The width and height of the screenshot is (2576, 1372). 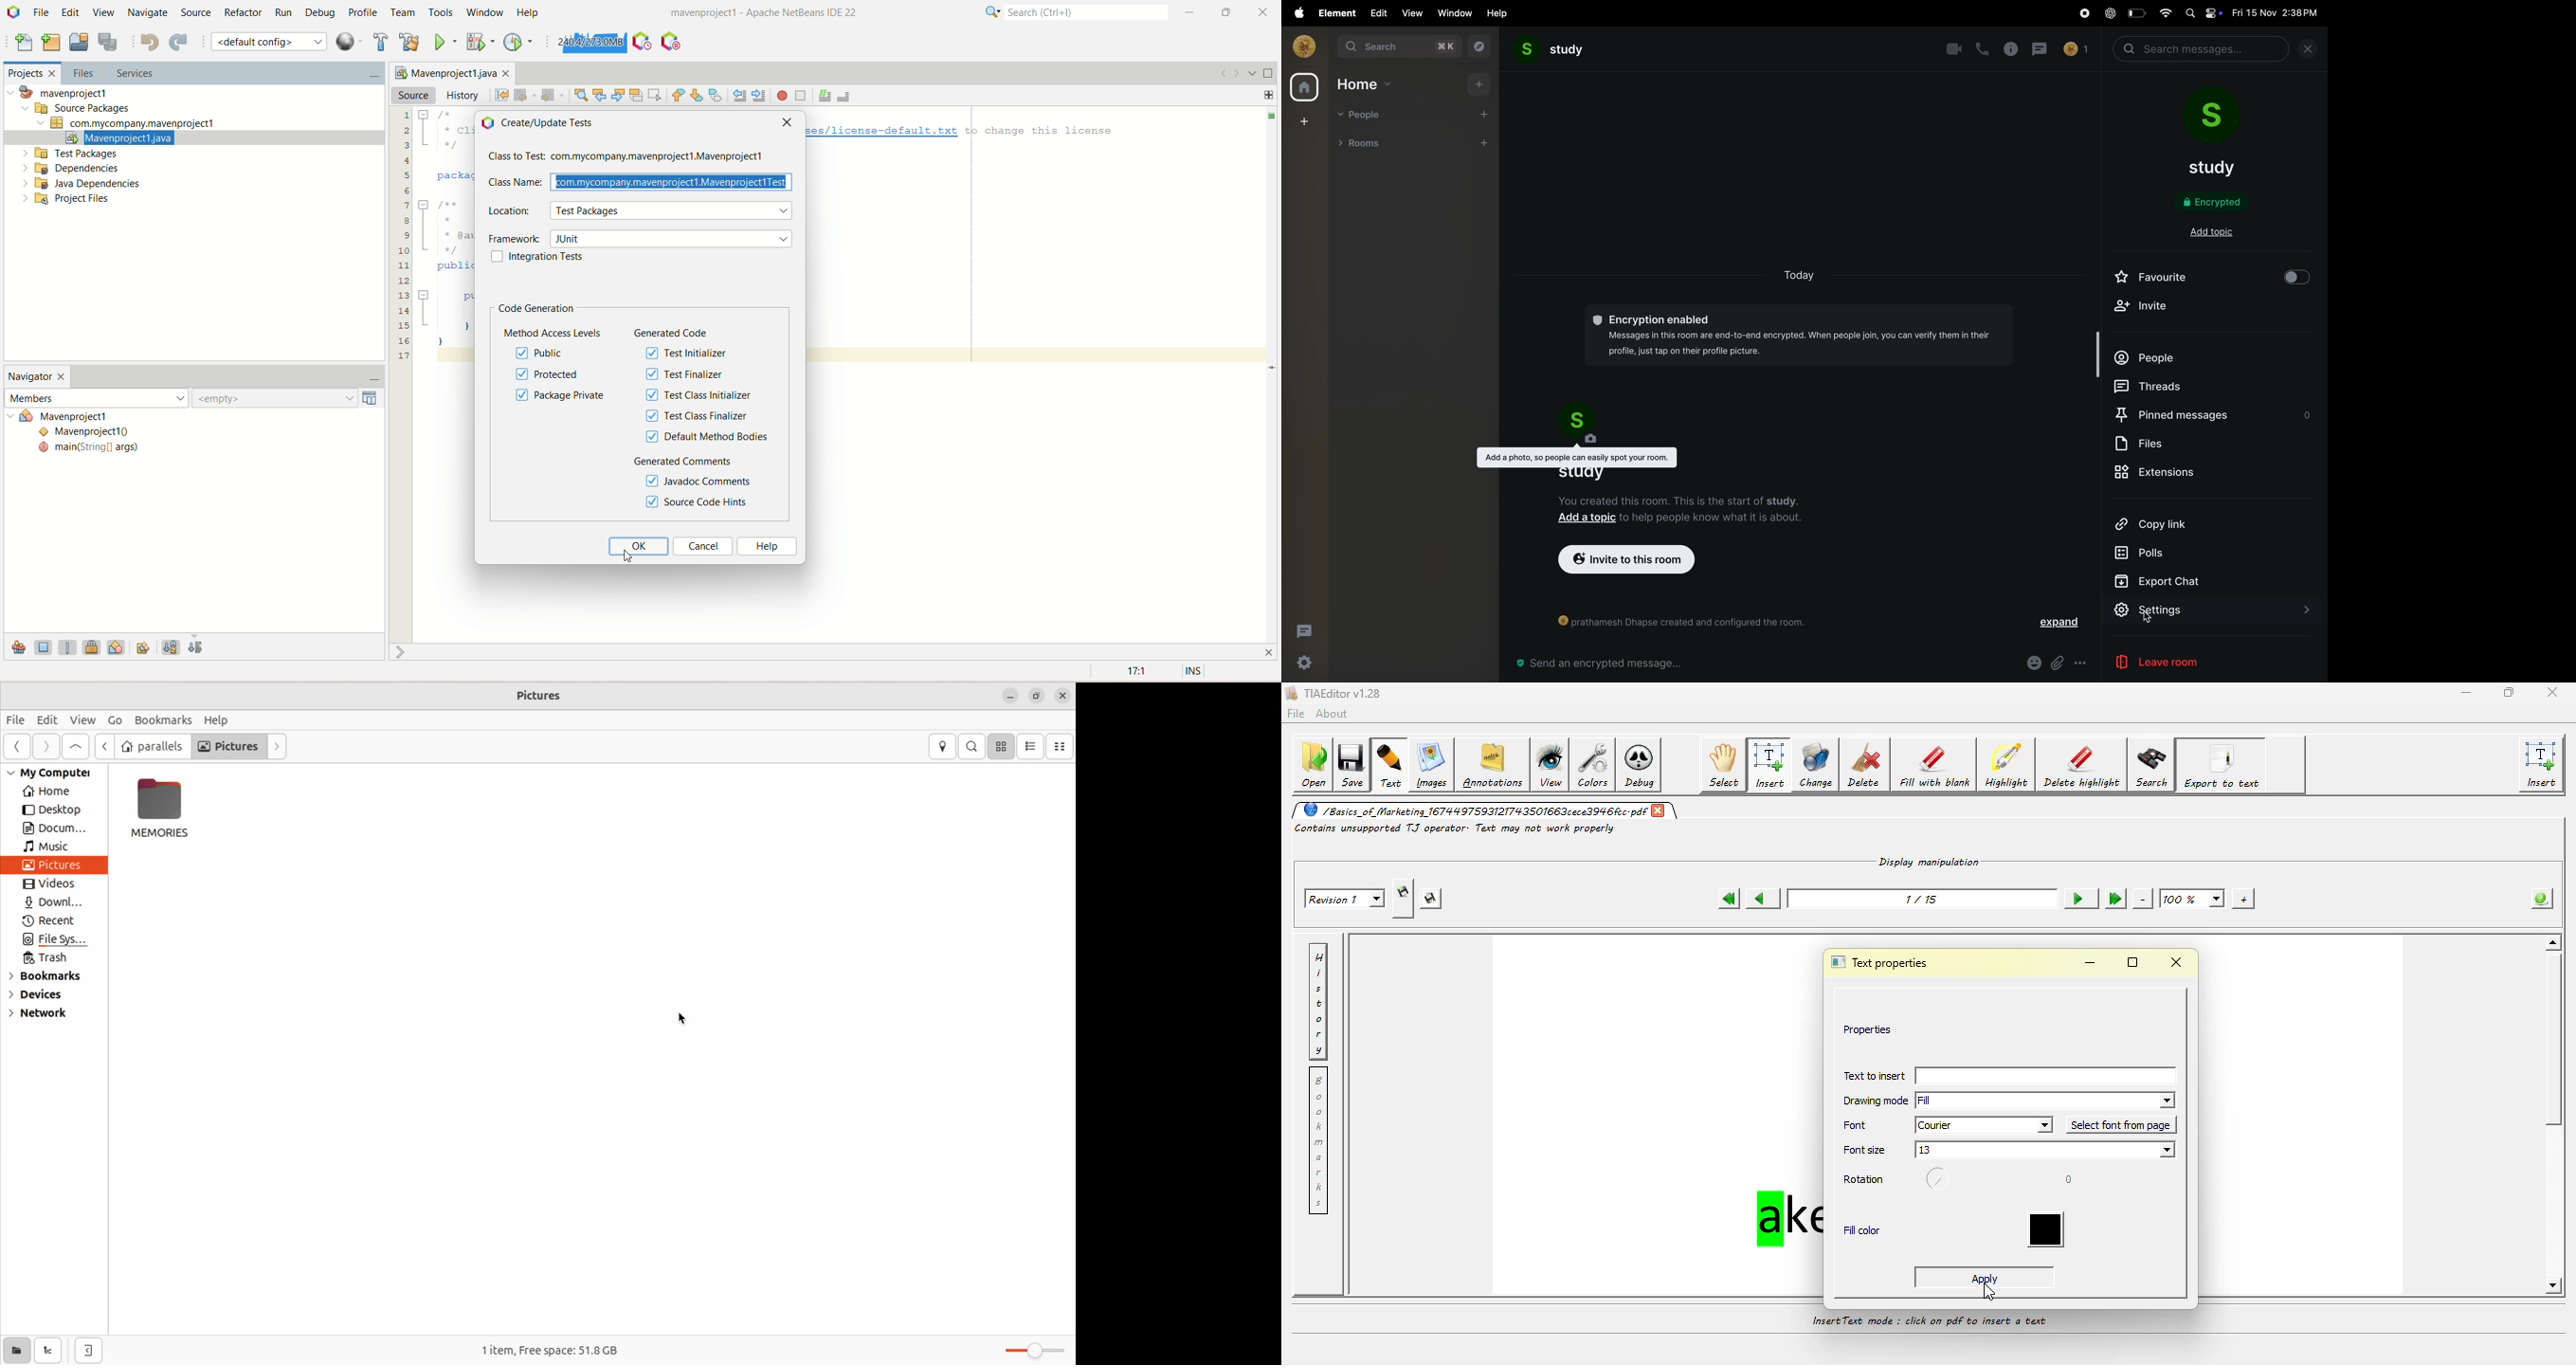 I want to click on close, so click(x=2311, y=51).